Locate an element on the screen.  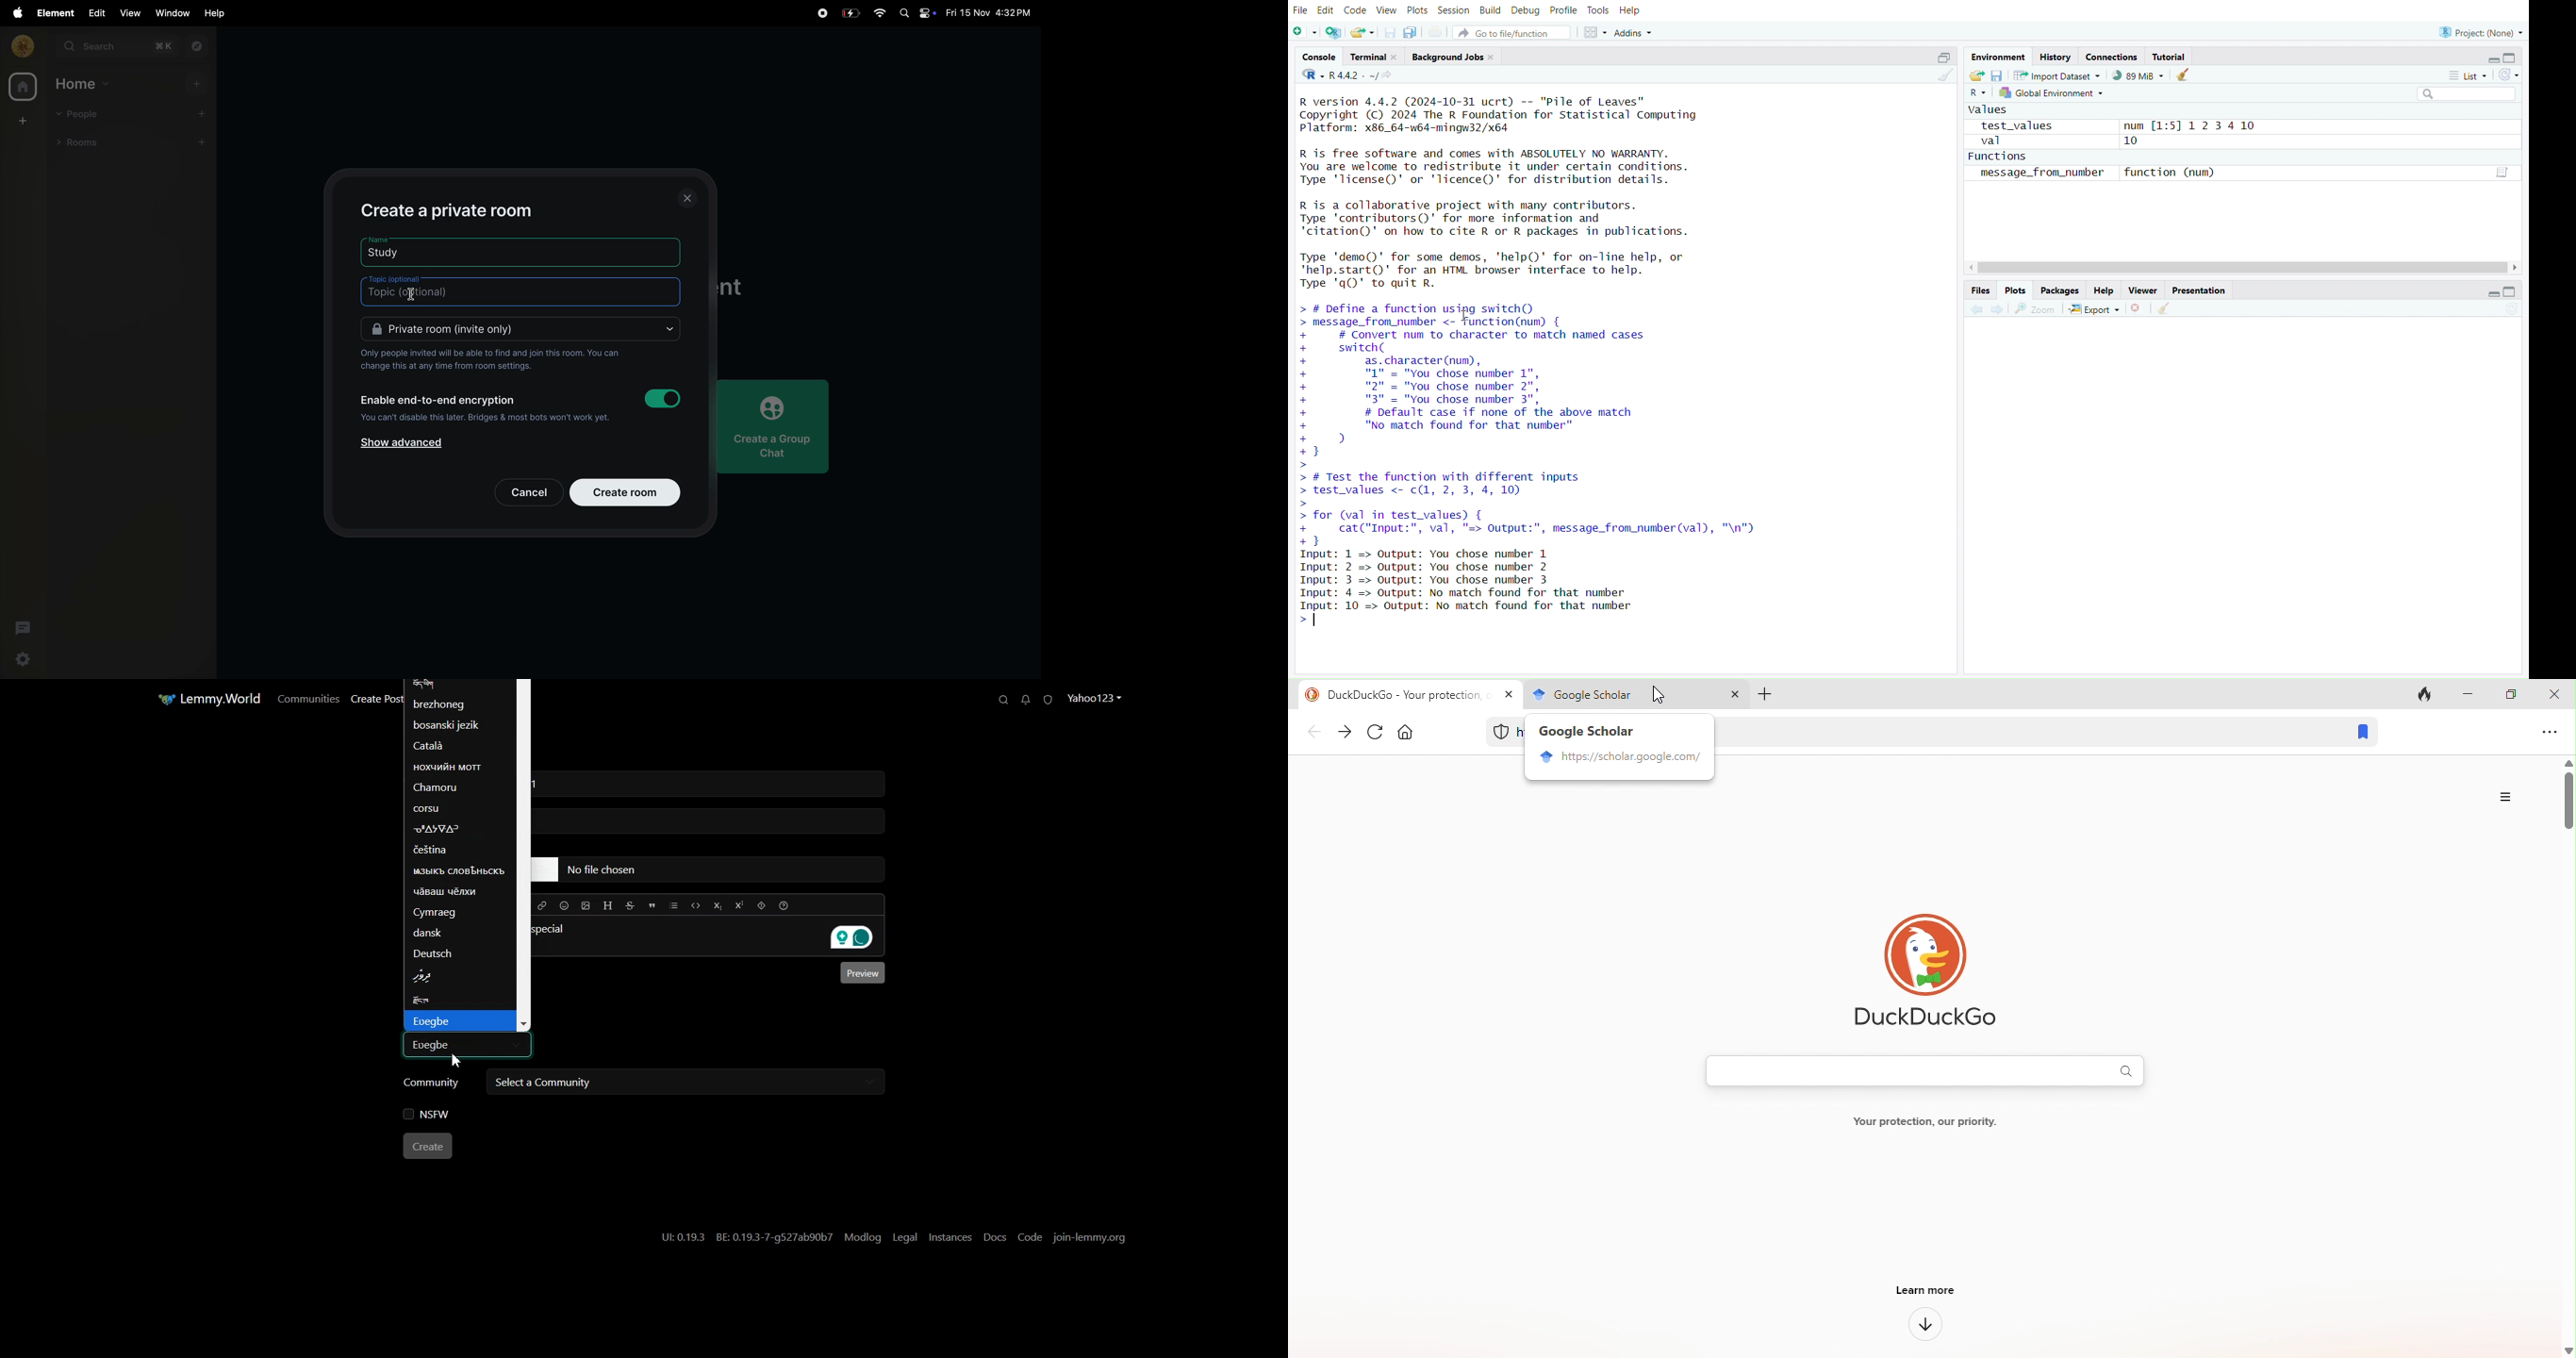
Private room invite only is located at coordinates (521, 330).